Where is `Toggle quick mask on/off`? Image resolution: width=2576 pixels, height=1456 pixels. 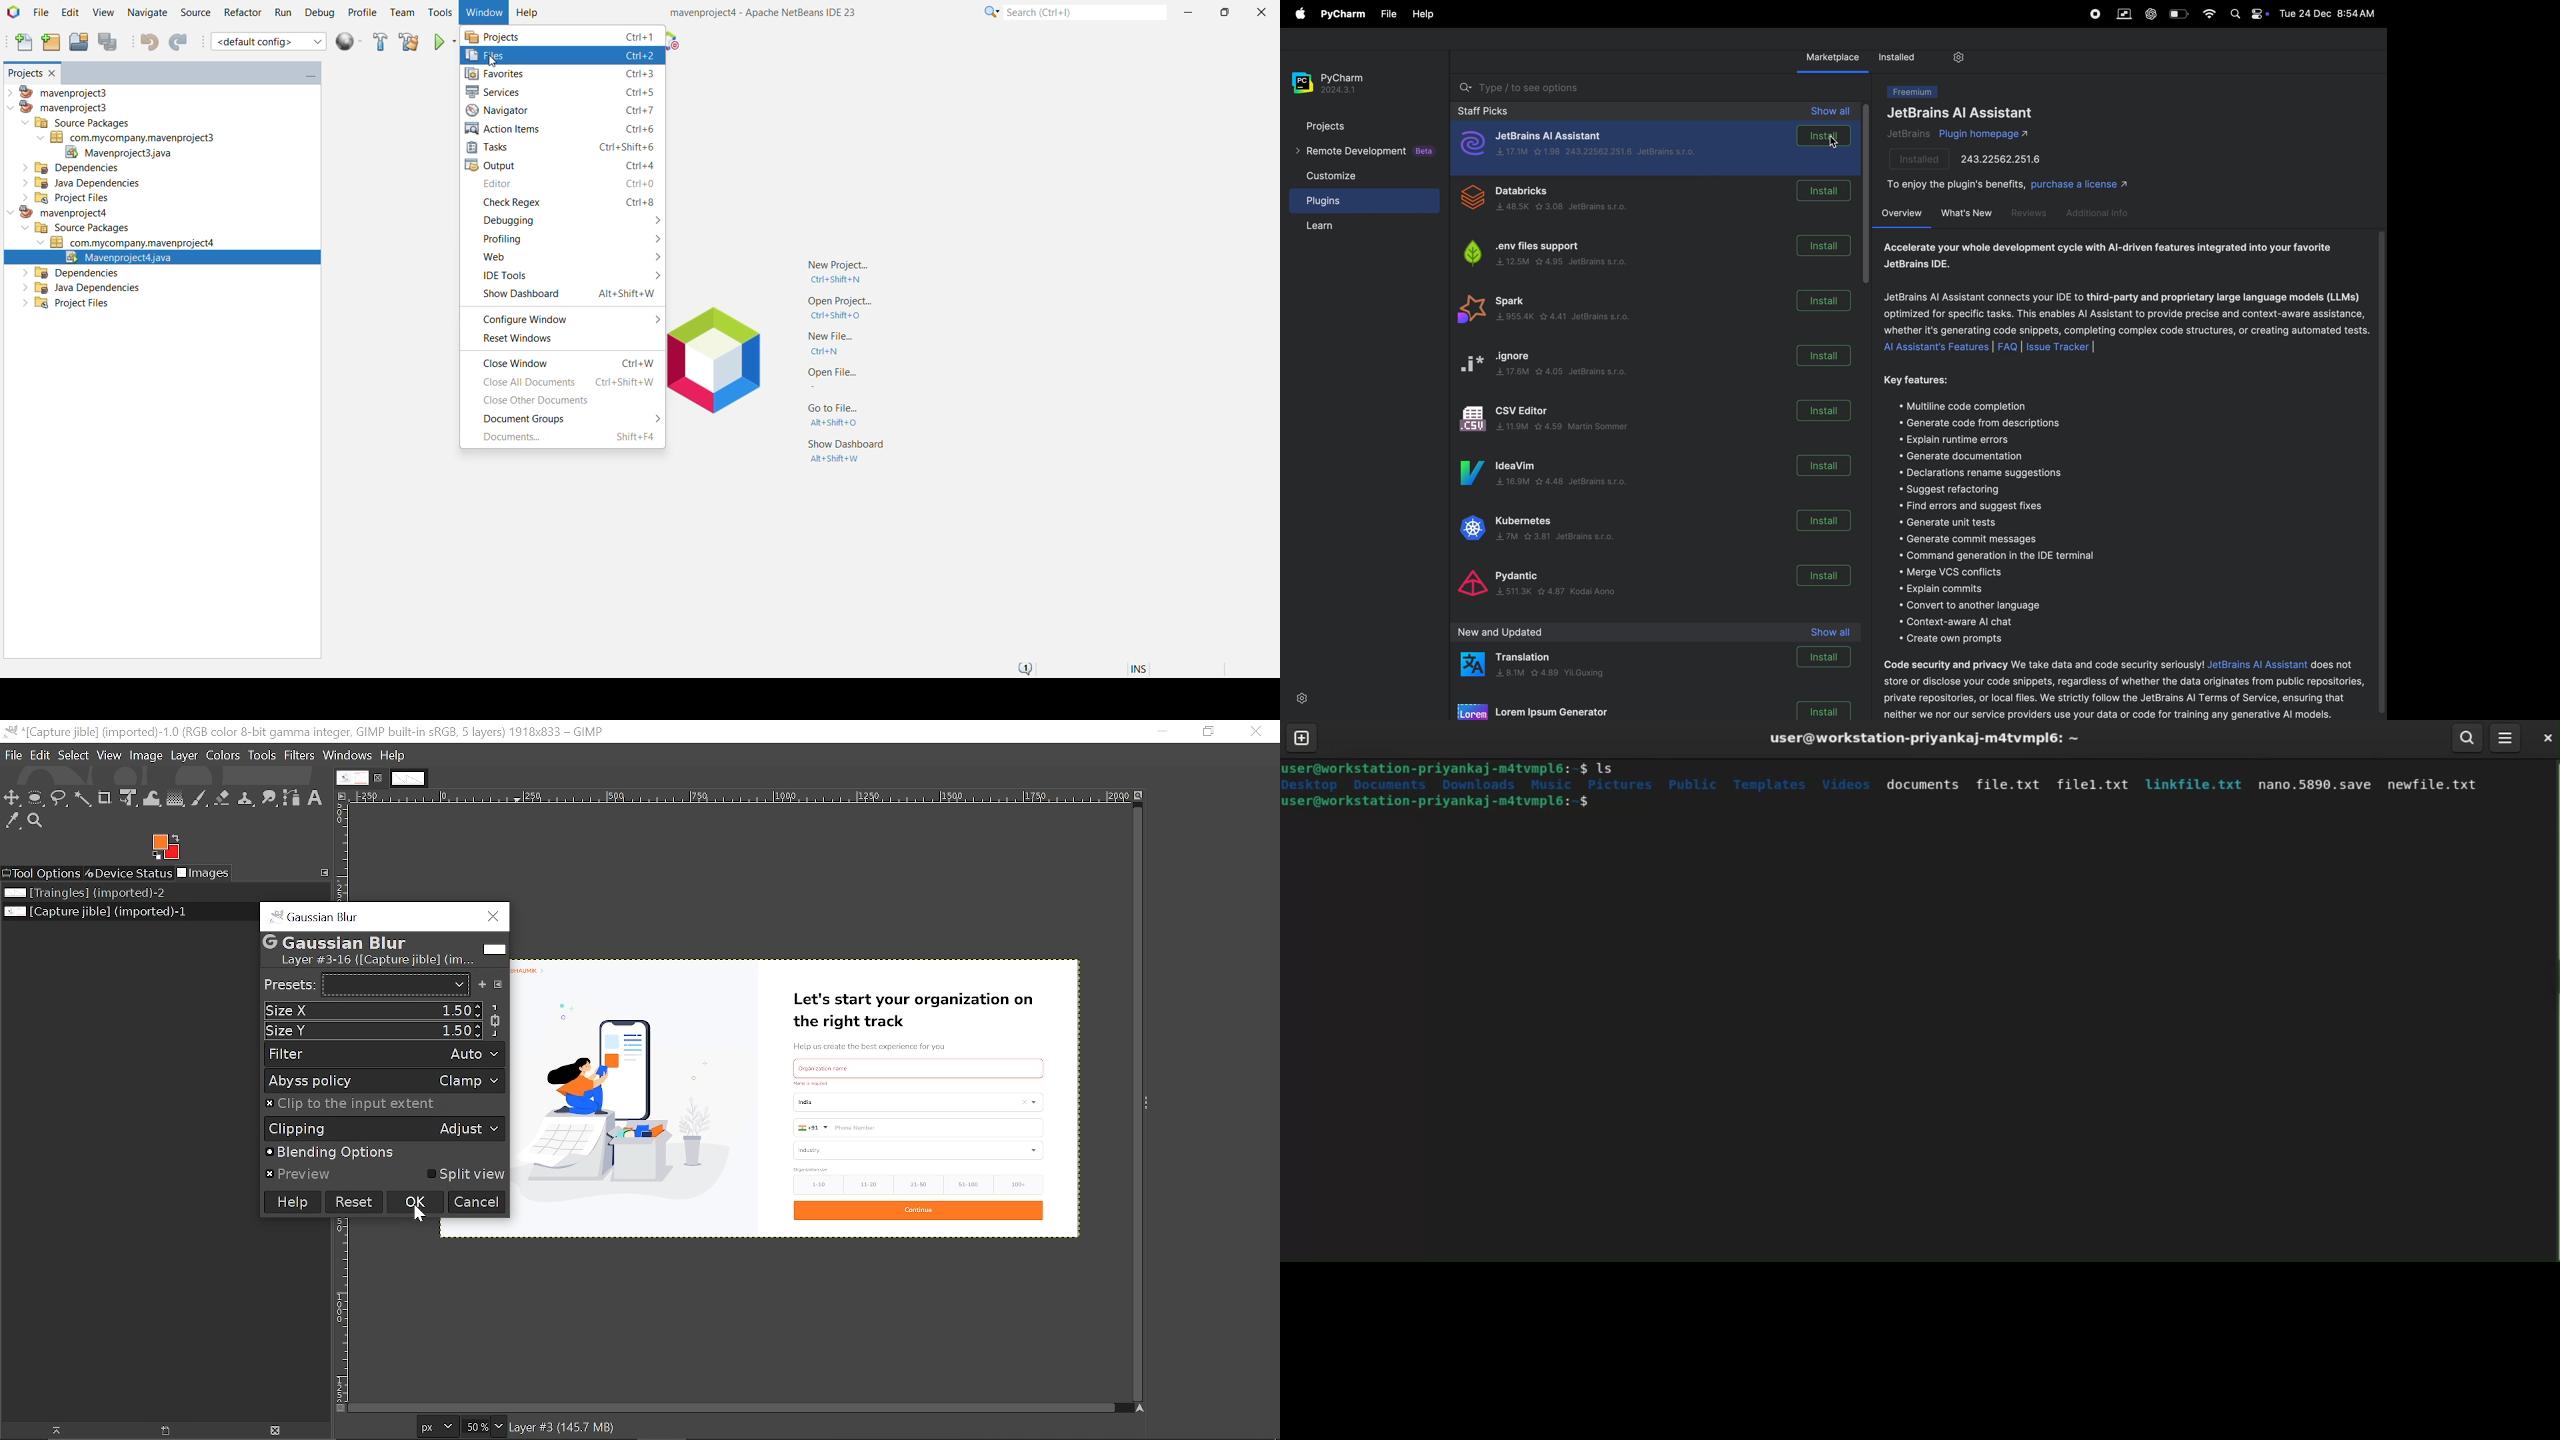 Toggle quick mask on/off is located at coordinates (339, 1408).